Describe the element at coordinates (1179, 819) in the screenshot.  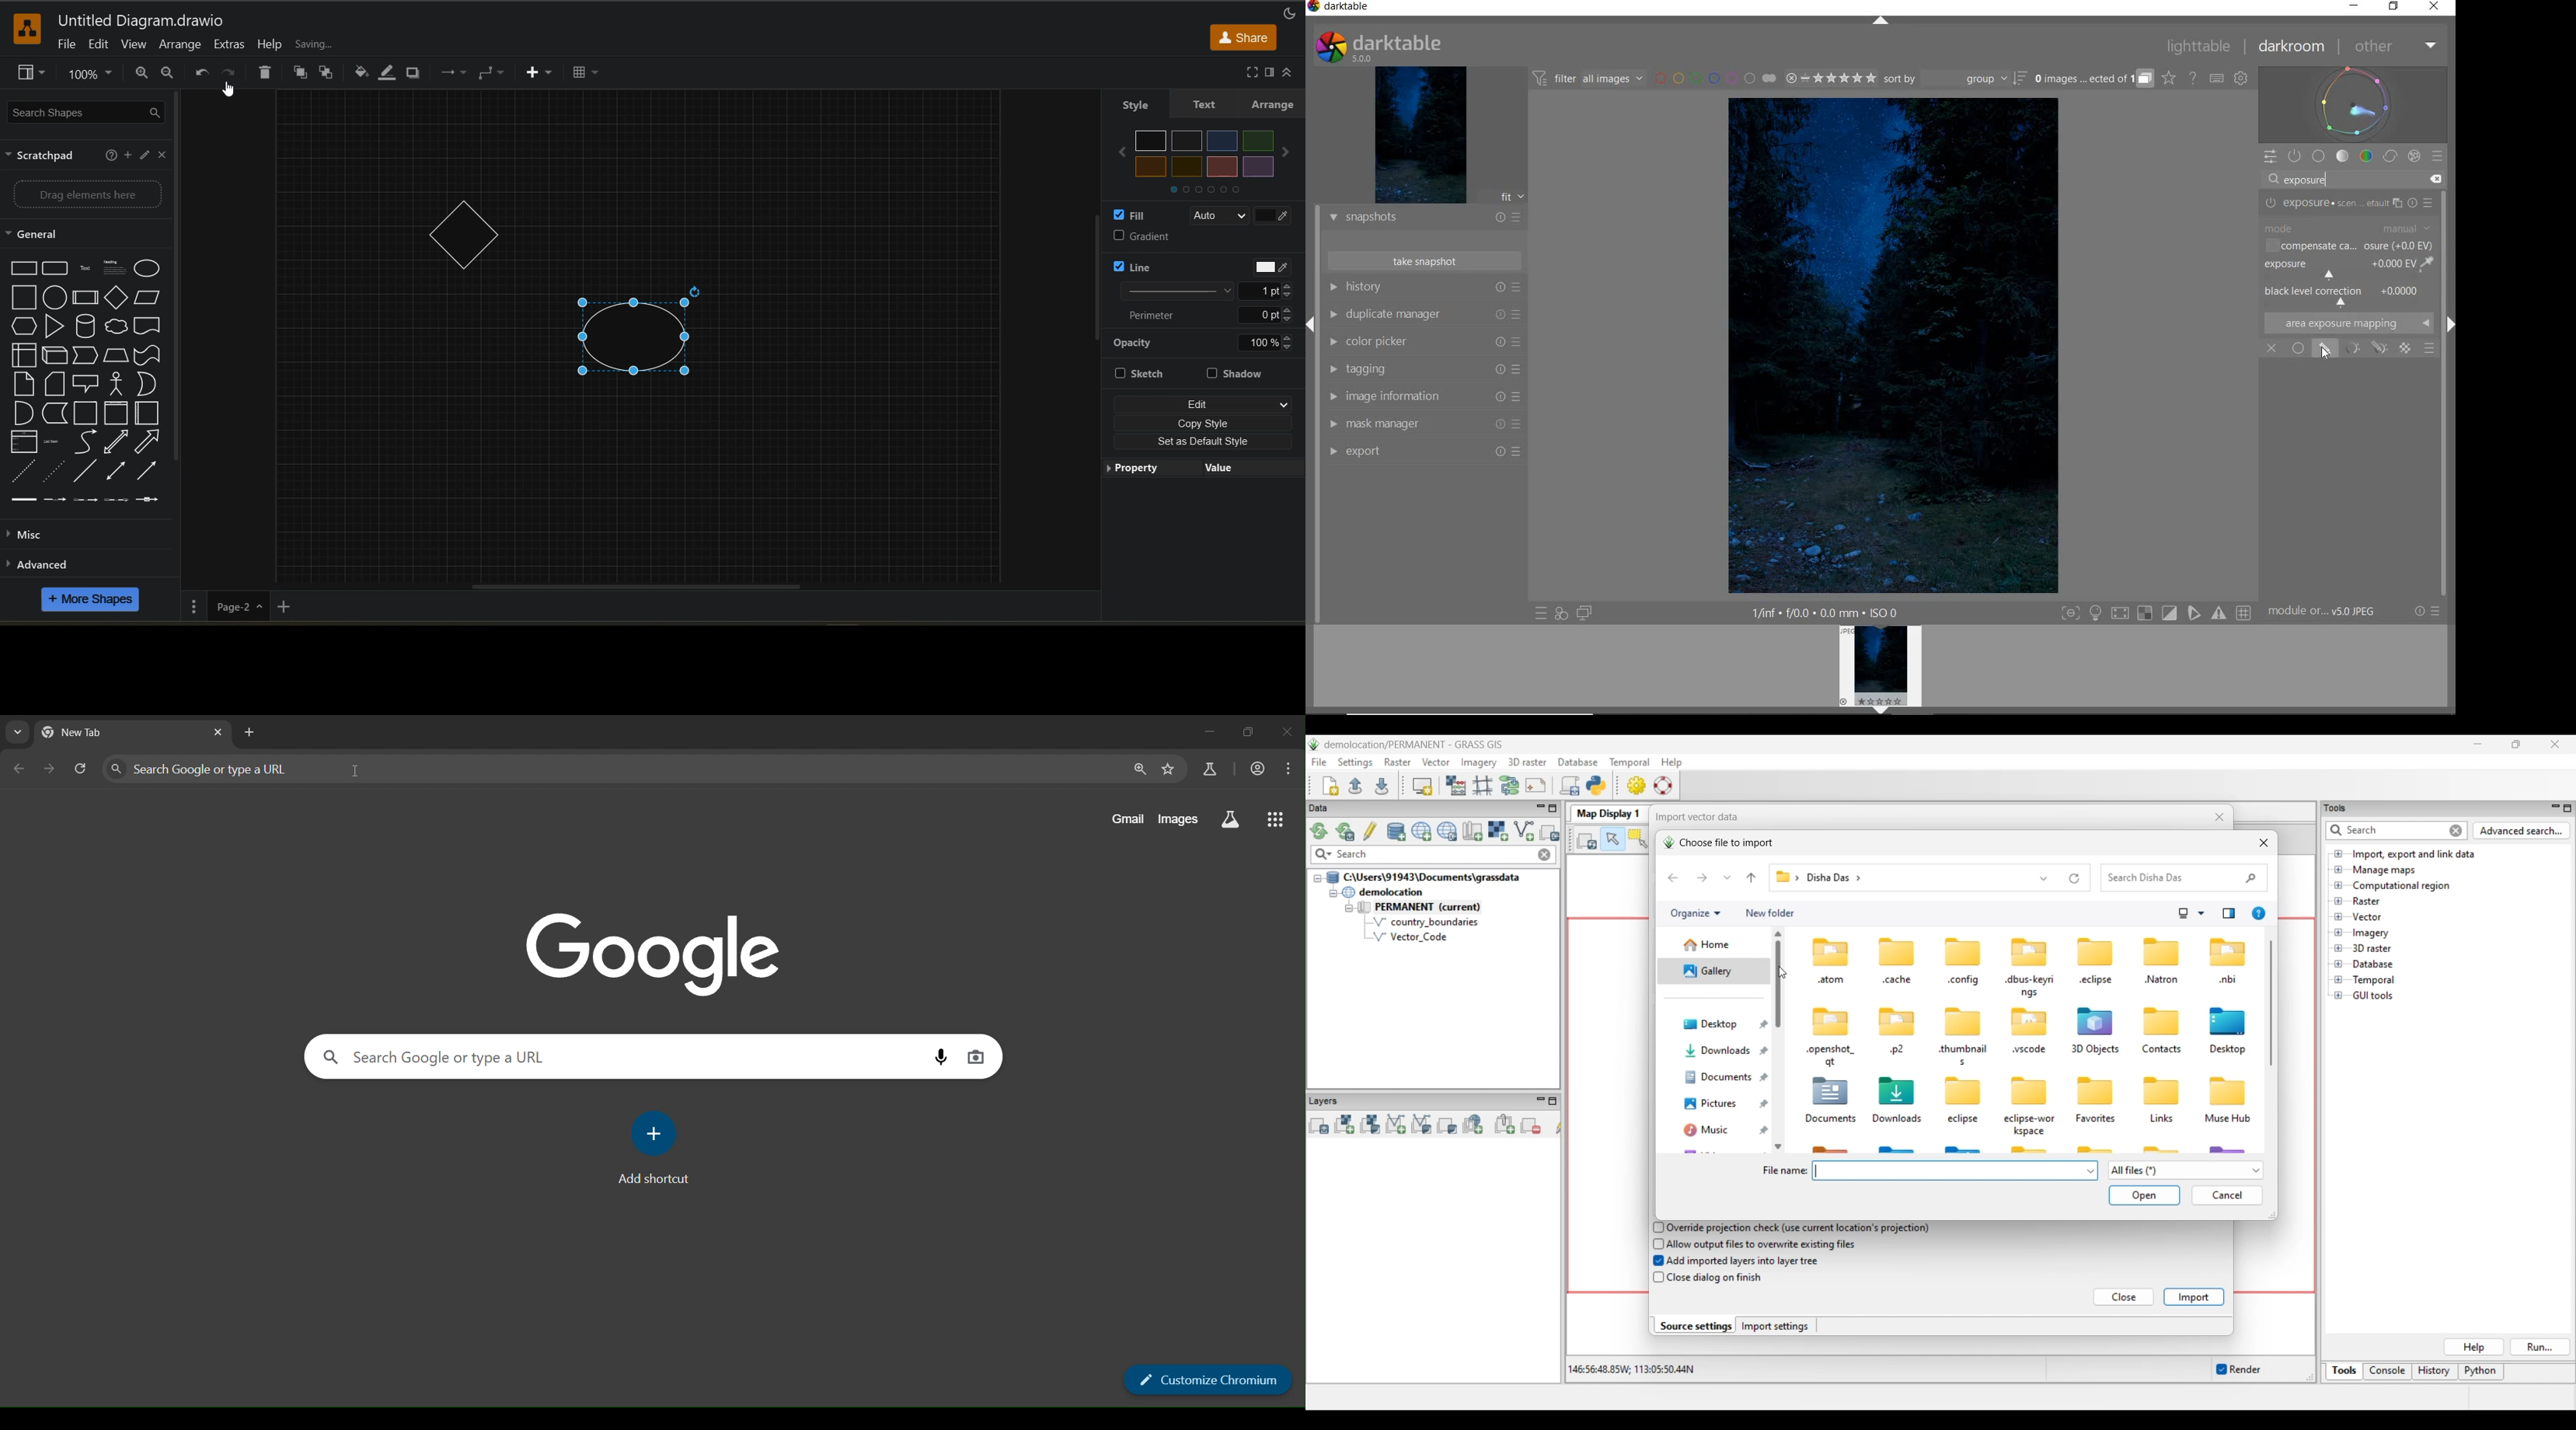
I see `images` at that location.